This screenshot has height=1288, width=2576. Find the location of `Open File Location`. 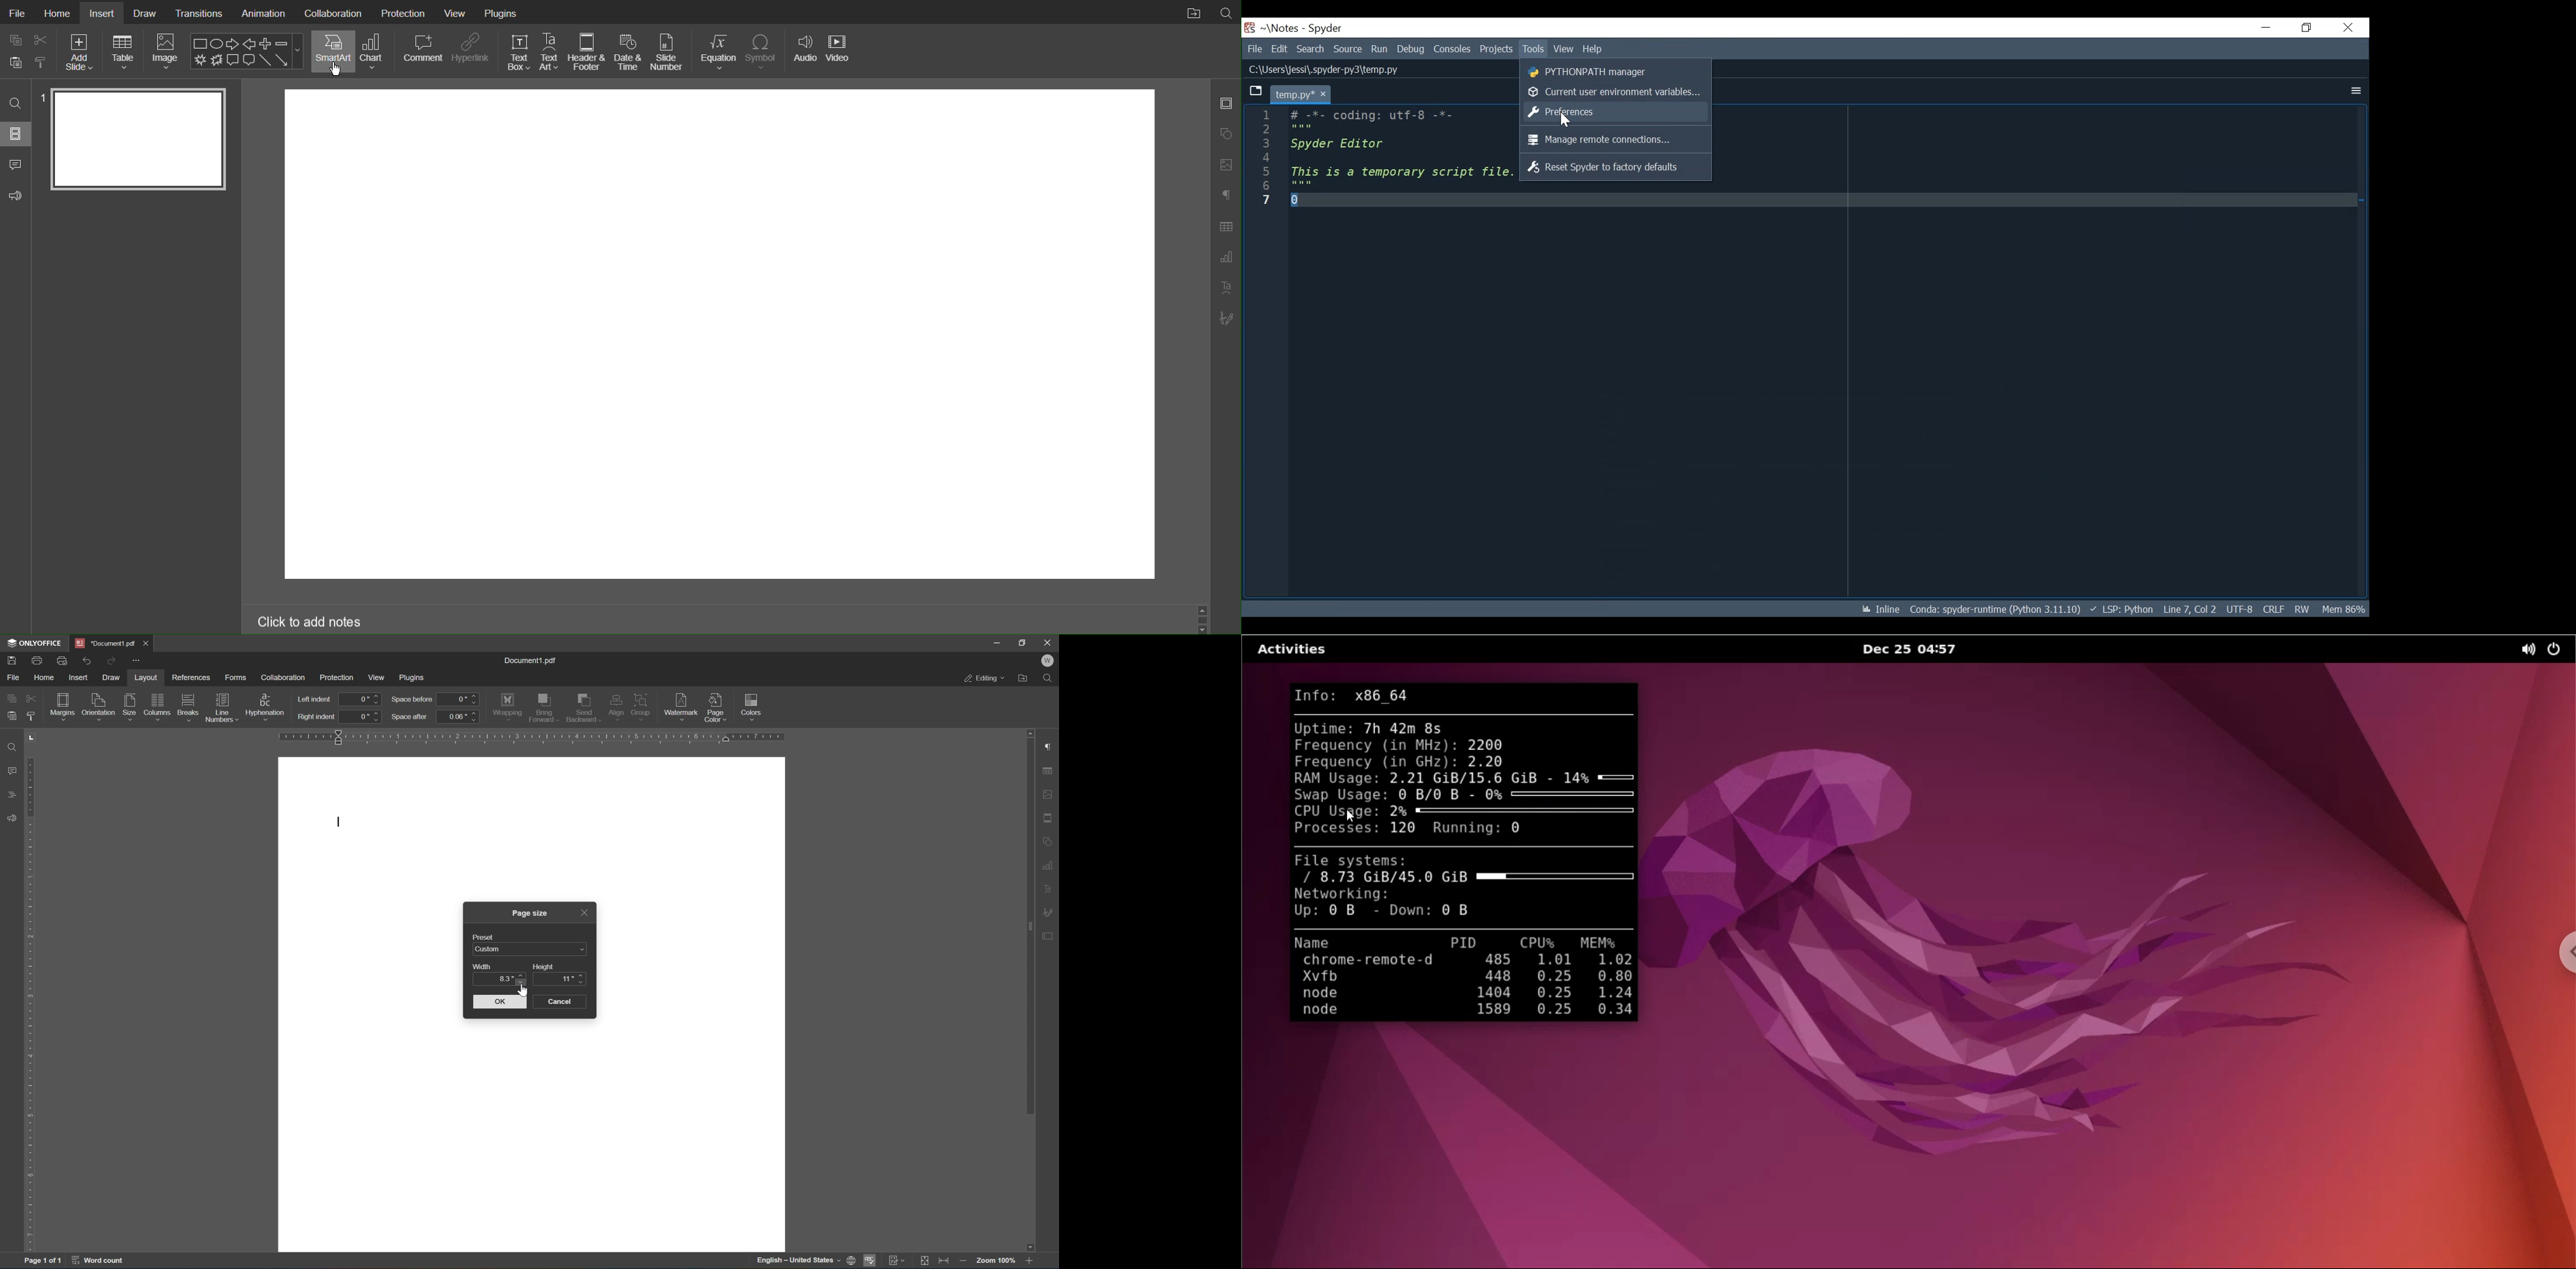

Open File Location is located at coordinates (1191, 11).